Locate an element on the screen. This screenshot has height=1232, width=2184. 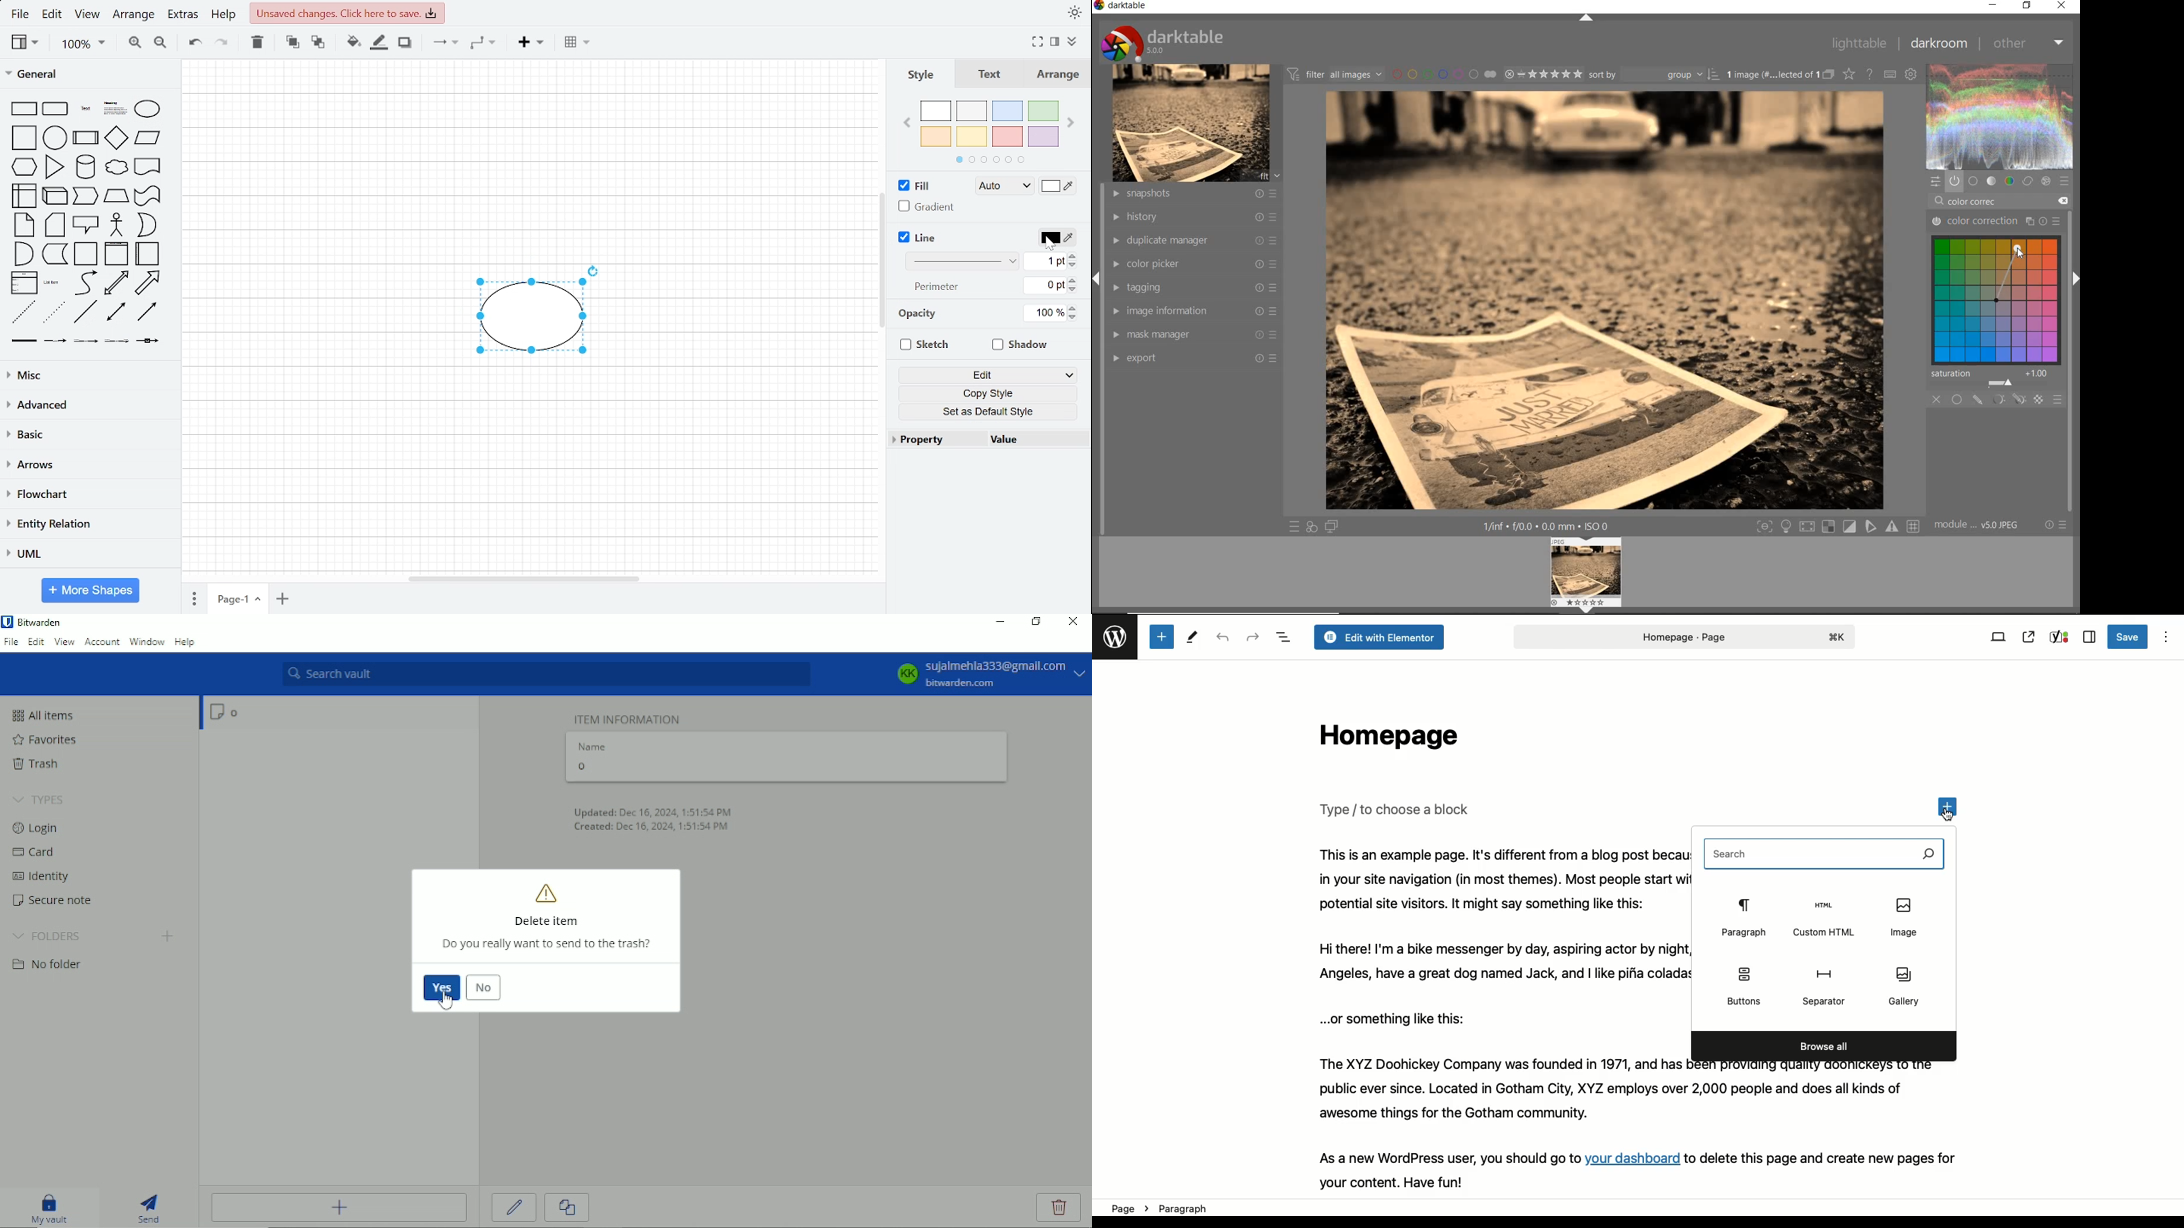
Horizontal scrollbar is located at coordinates (529, 581).